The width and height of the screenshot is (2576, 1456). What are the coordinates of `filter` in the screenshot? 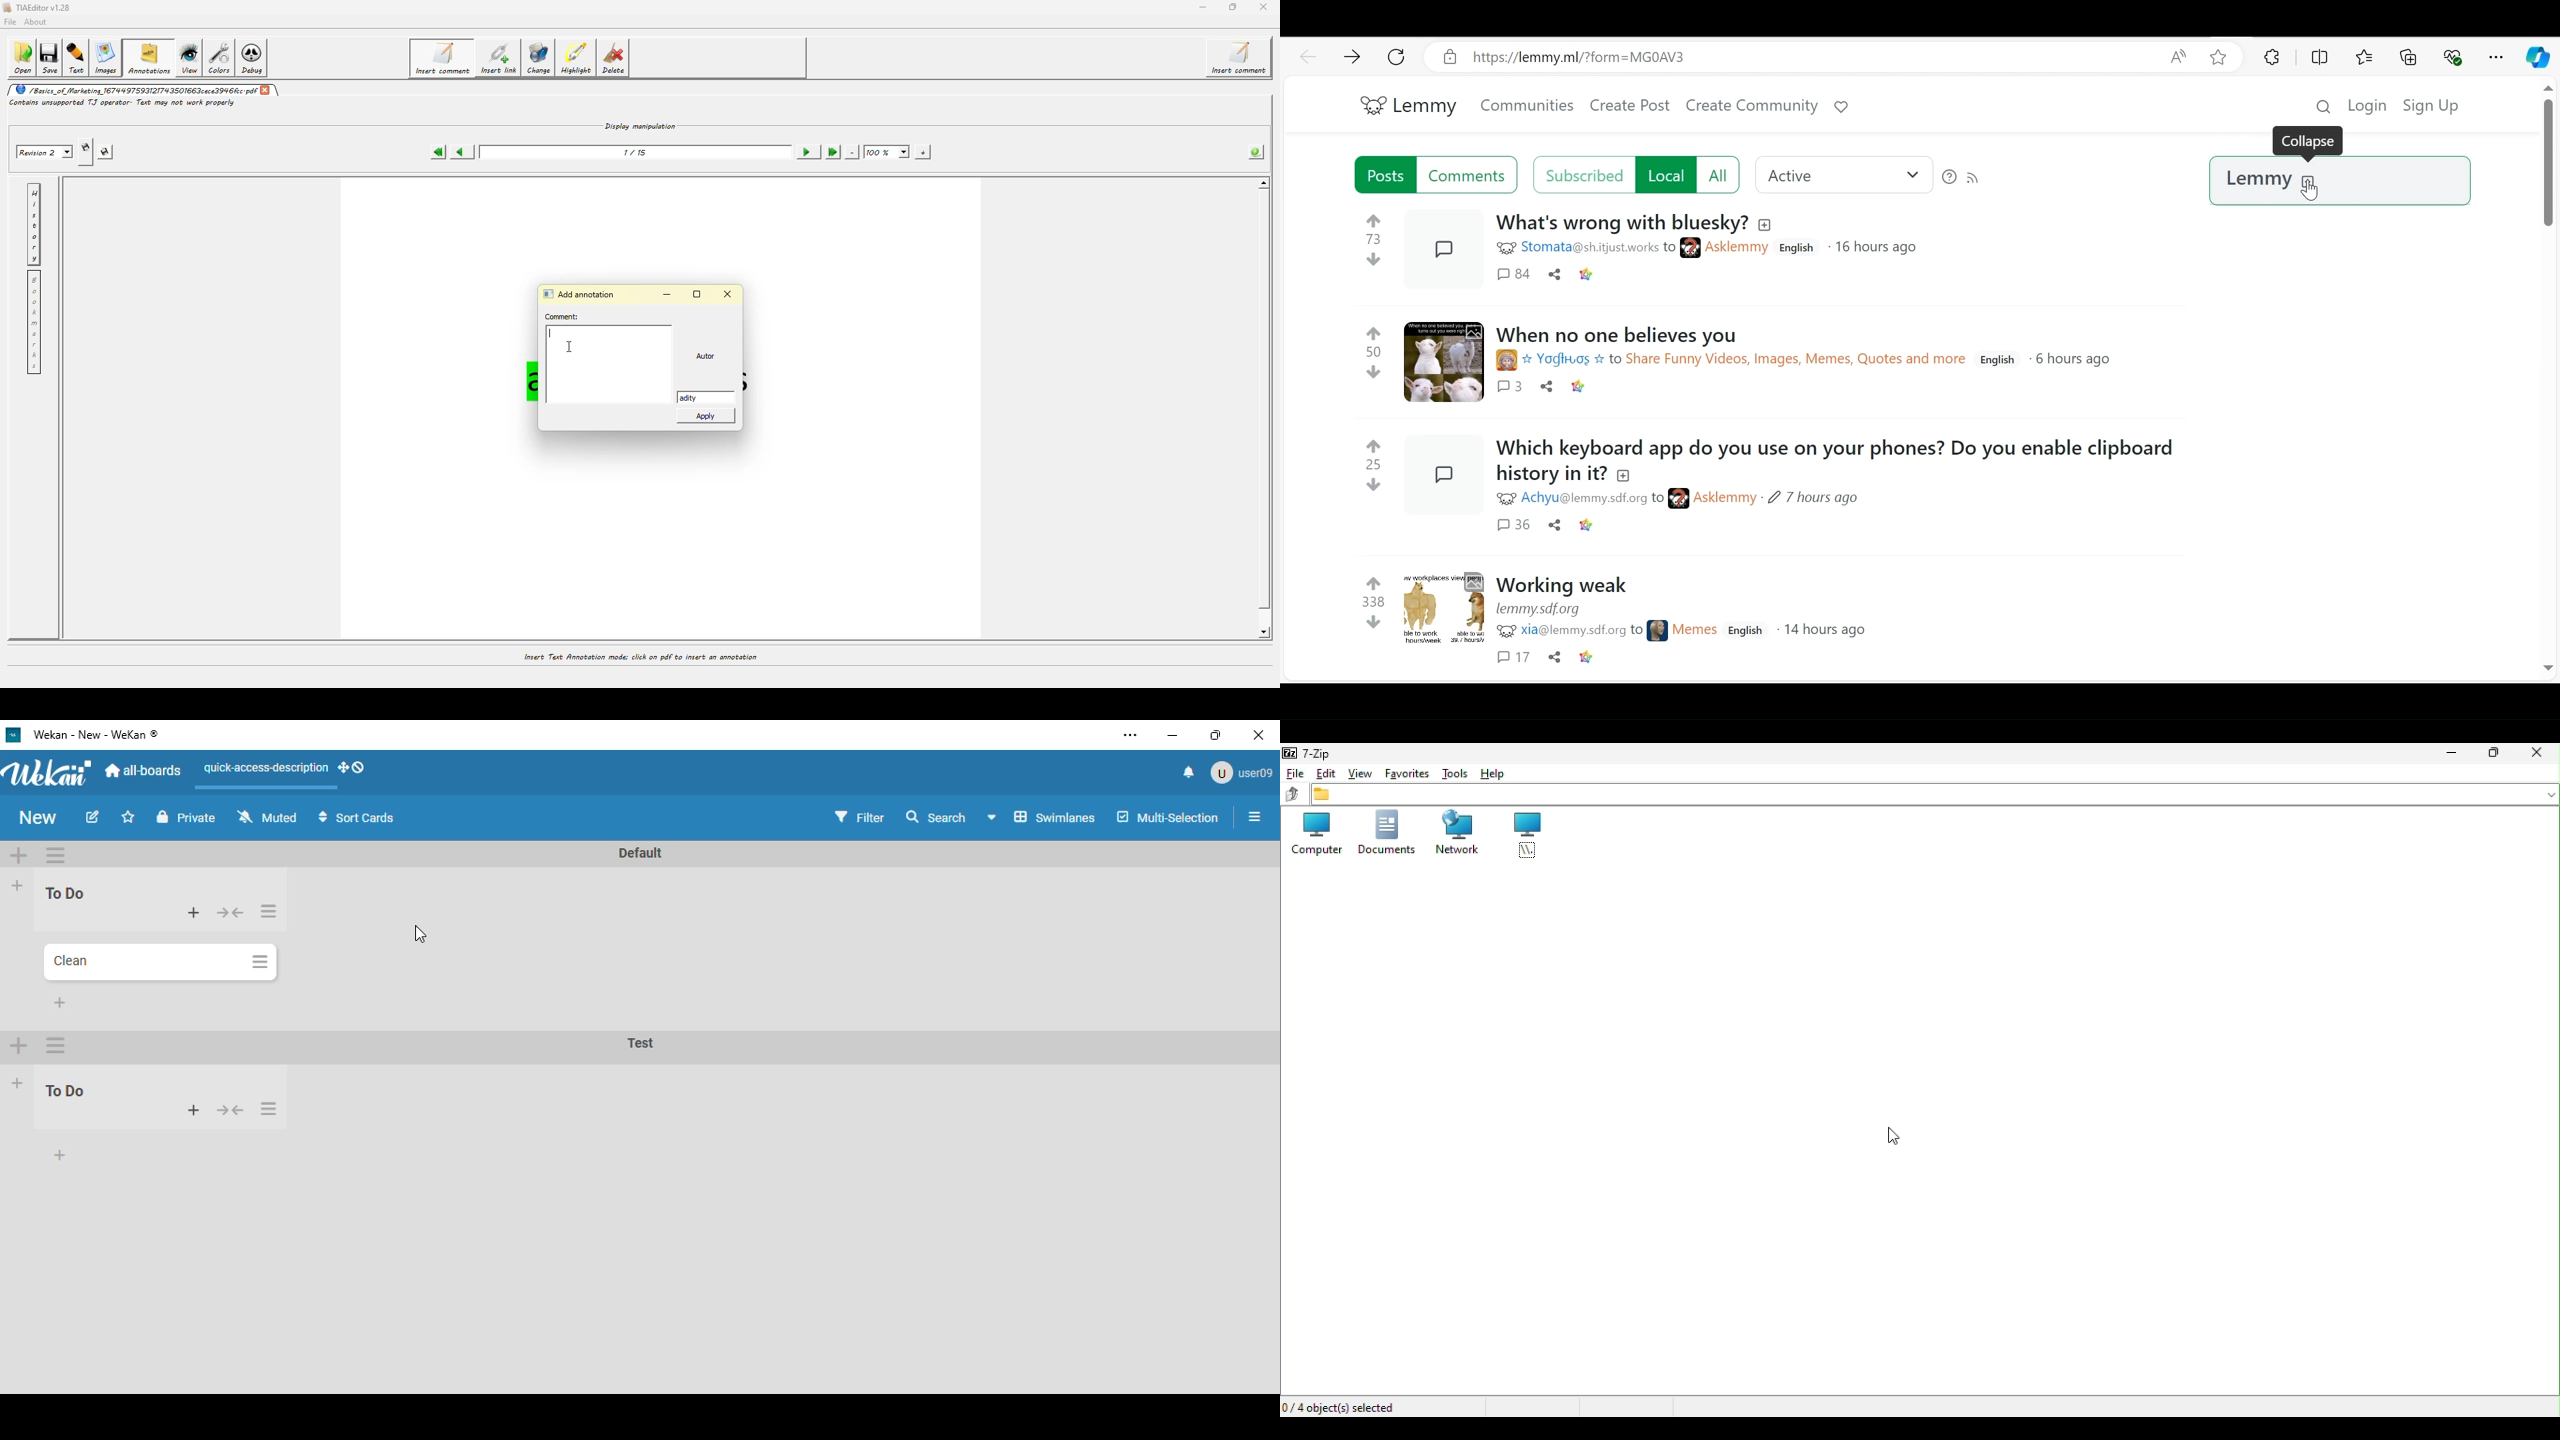 It's located at (859, 816).